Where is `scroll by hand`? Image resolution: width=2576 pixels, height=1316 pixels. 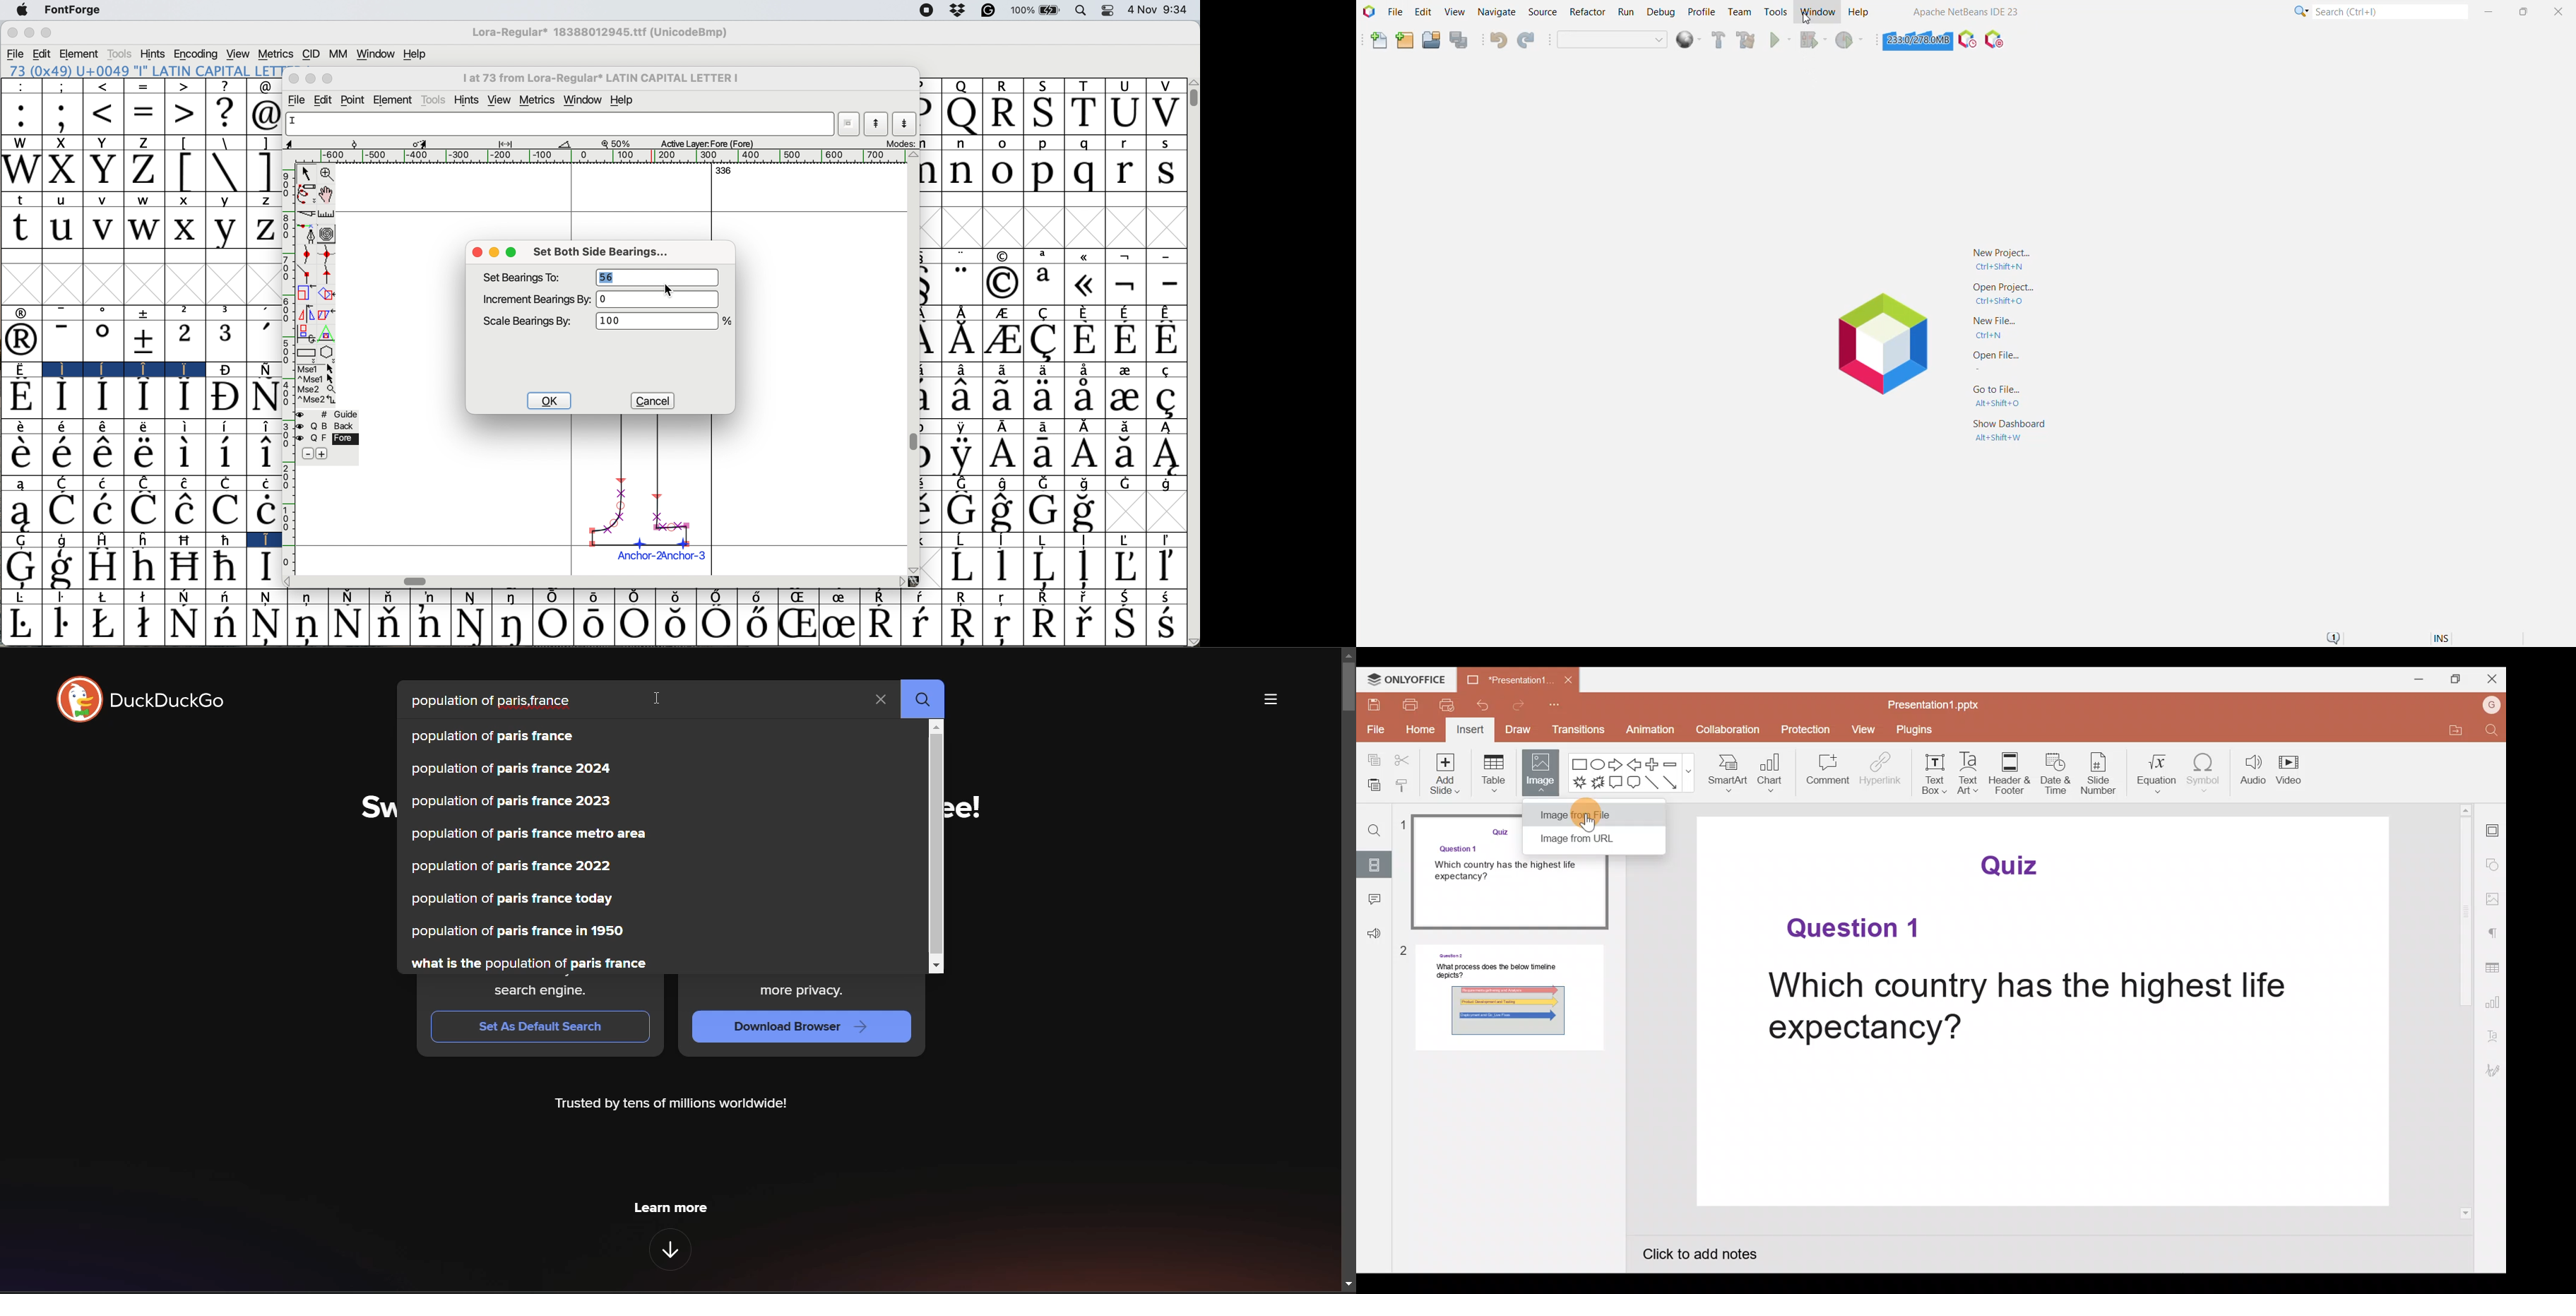 scroll by hand is located at coordinates (327, 194).